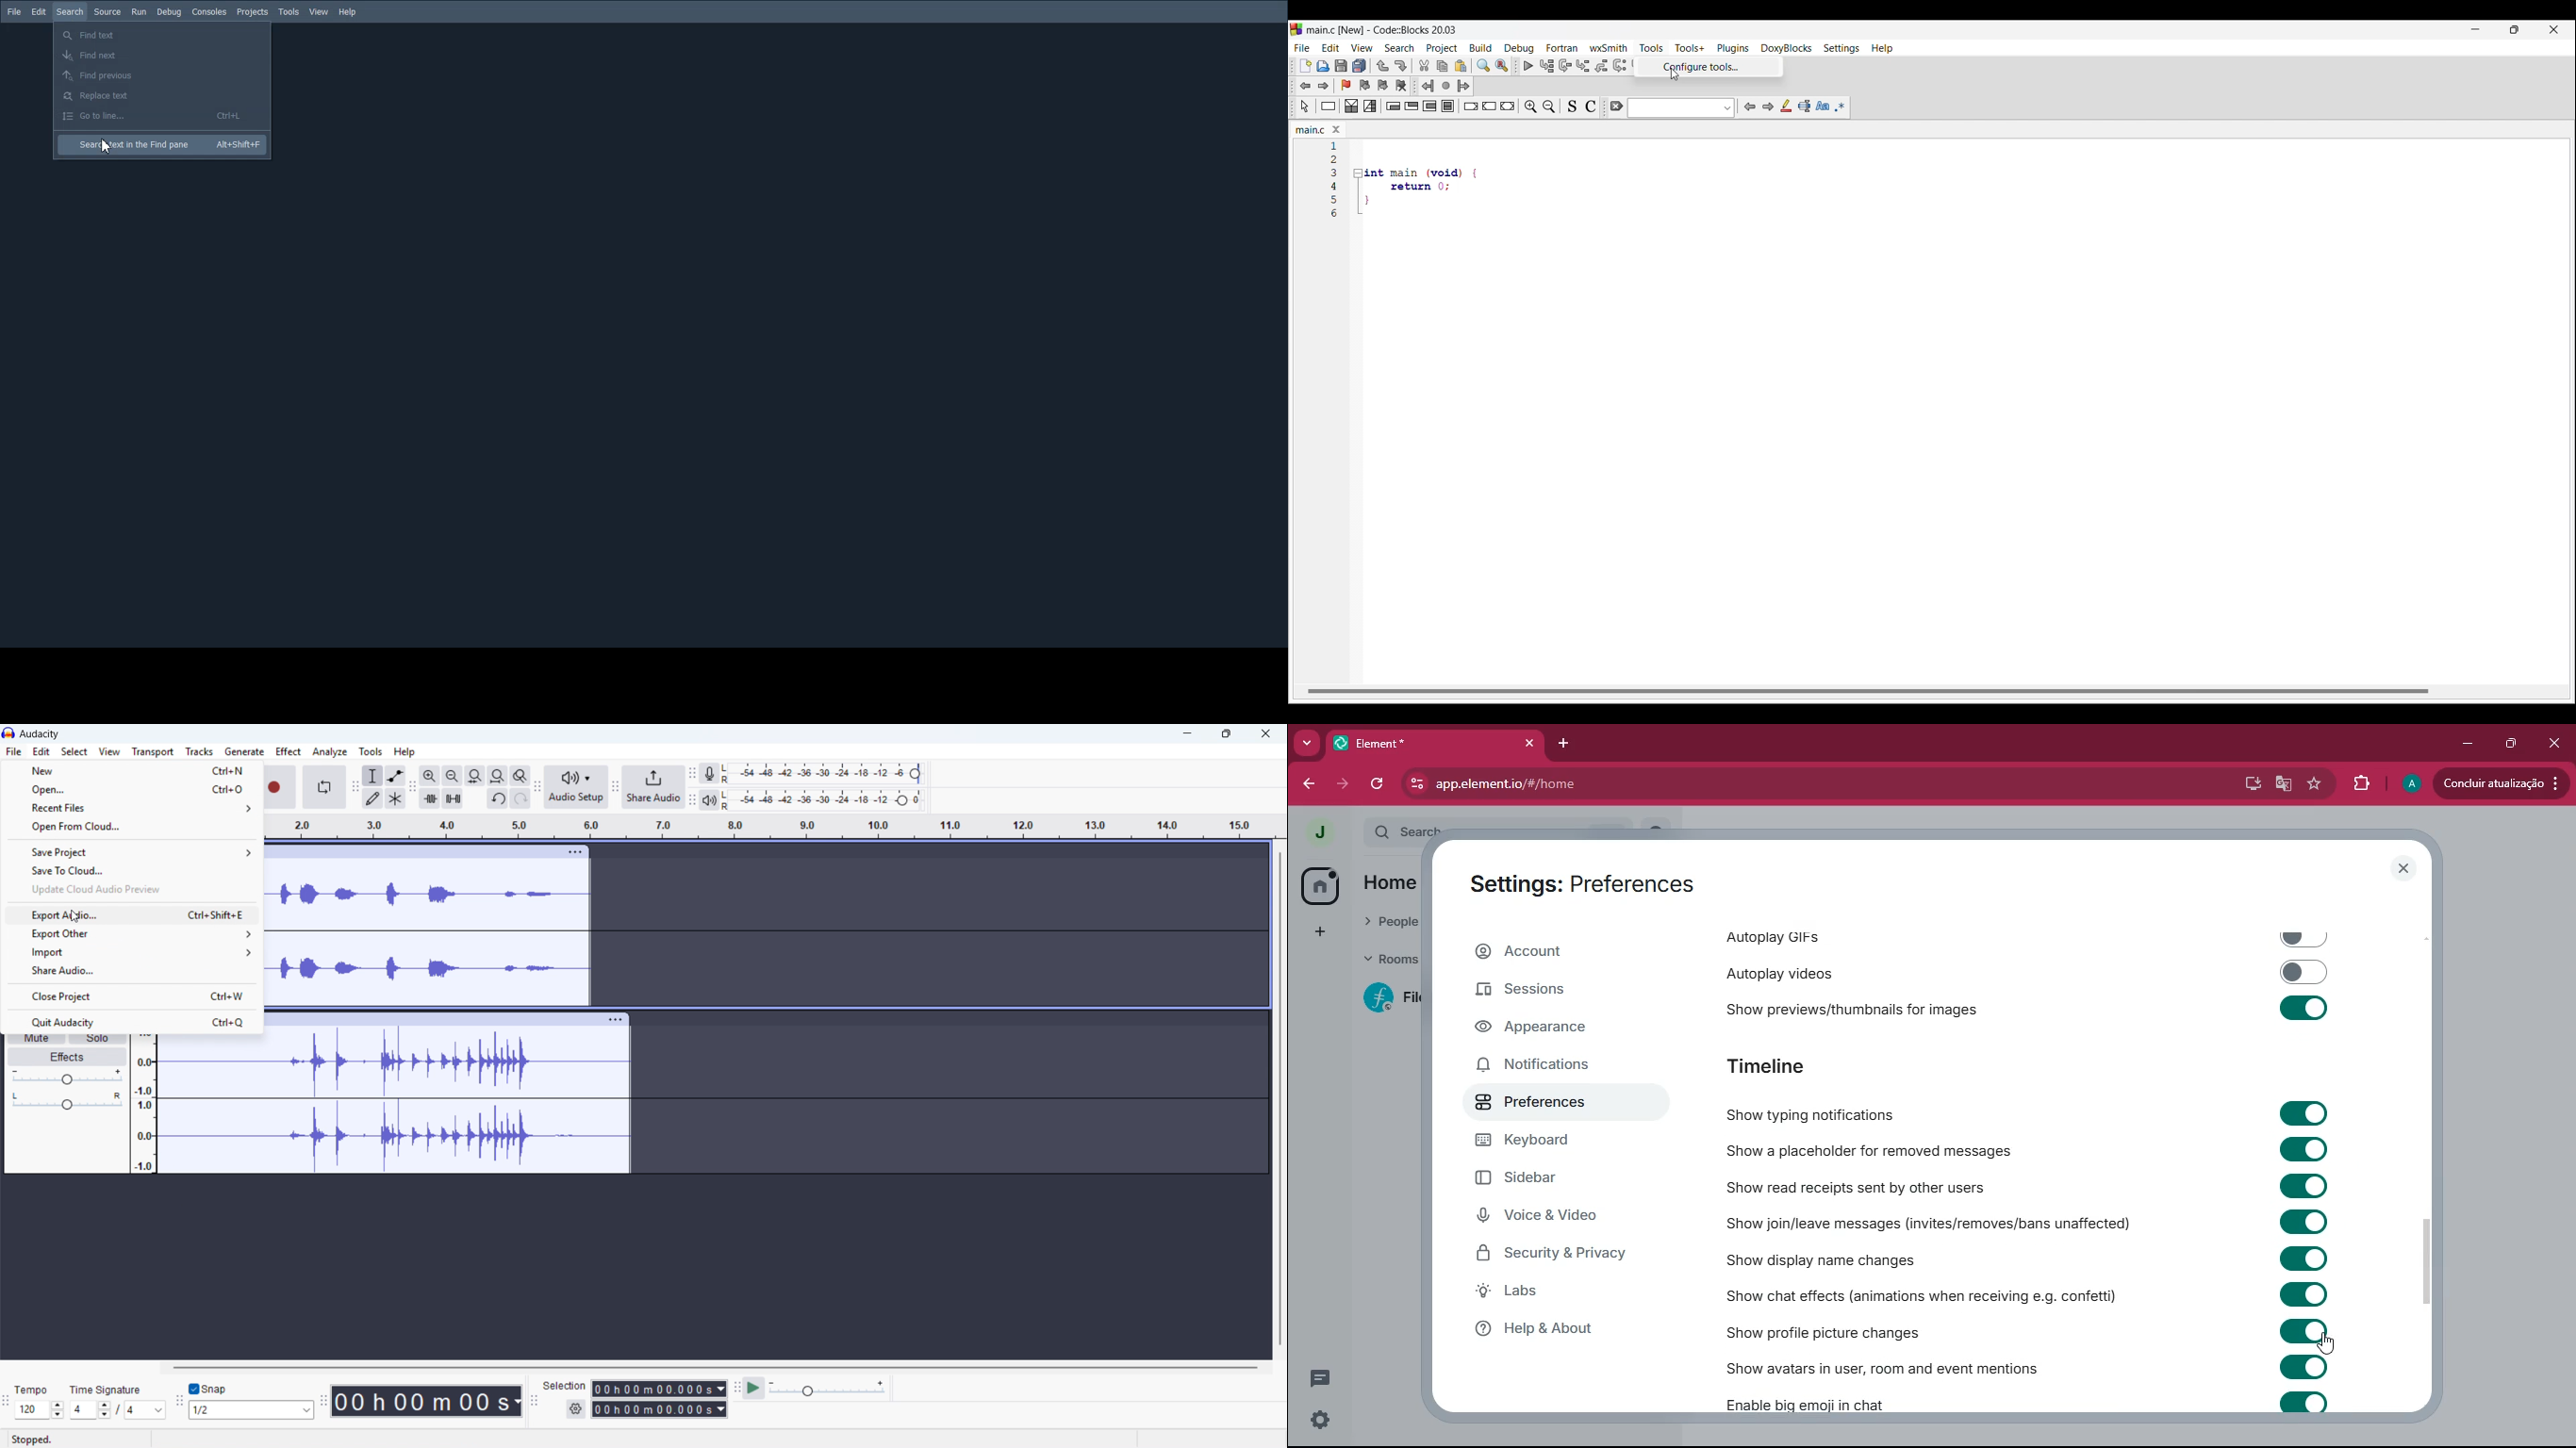 Image resolution: width=2576 pixels, height=1456 pixels. What do you see at coordinates (41, 734) in the screenshot?
I see `Audacity` at bounding box center [41, 734].